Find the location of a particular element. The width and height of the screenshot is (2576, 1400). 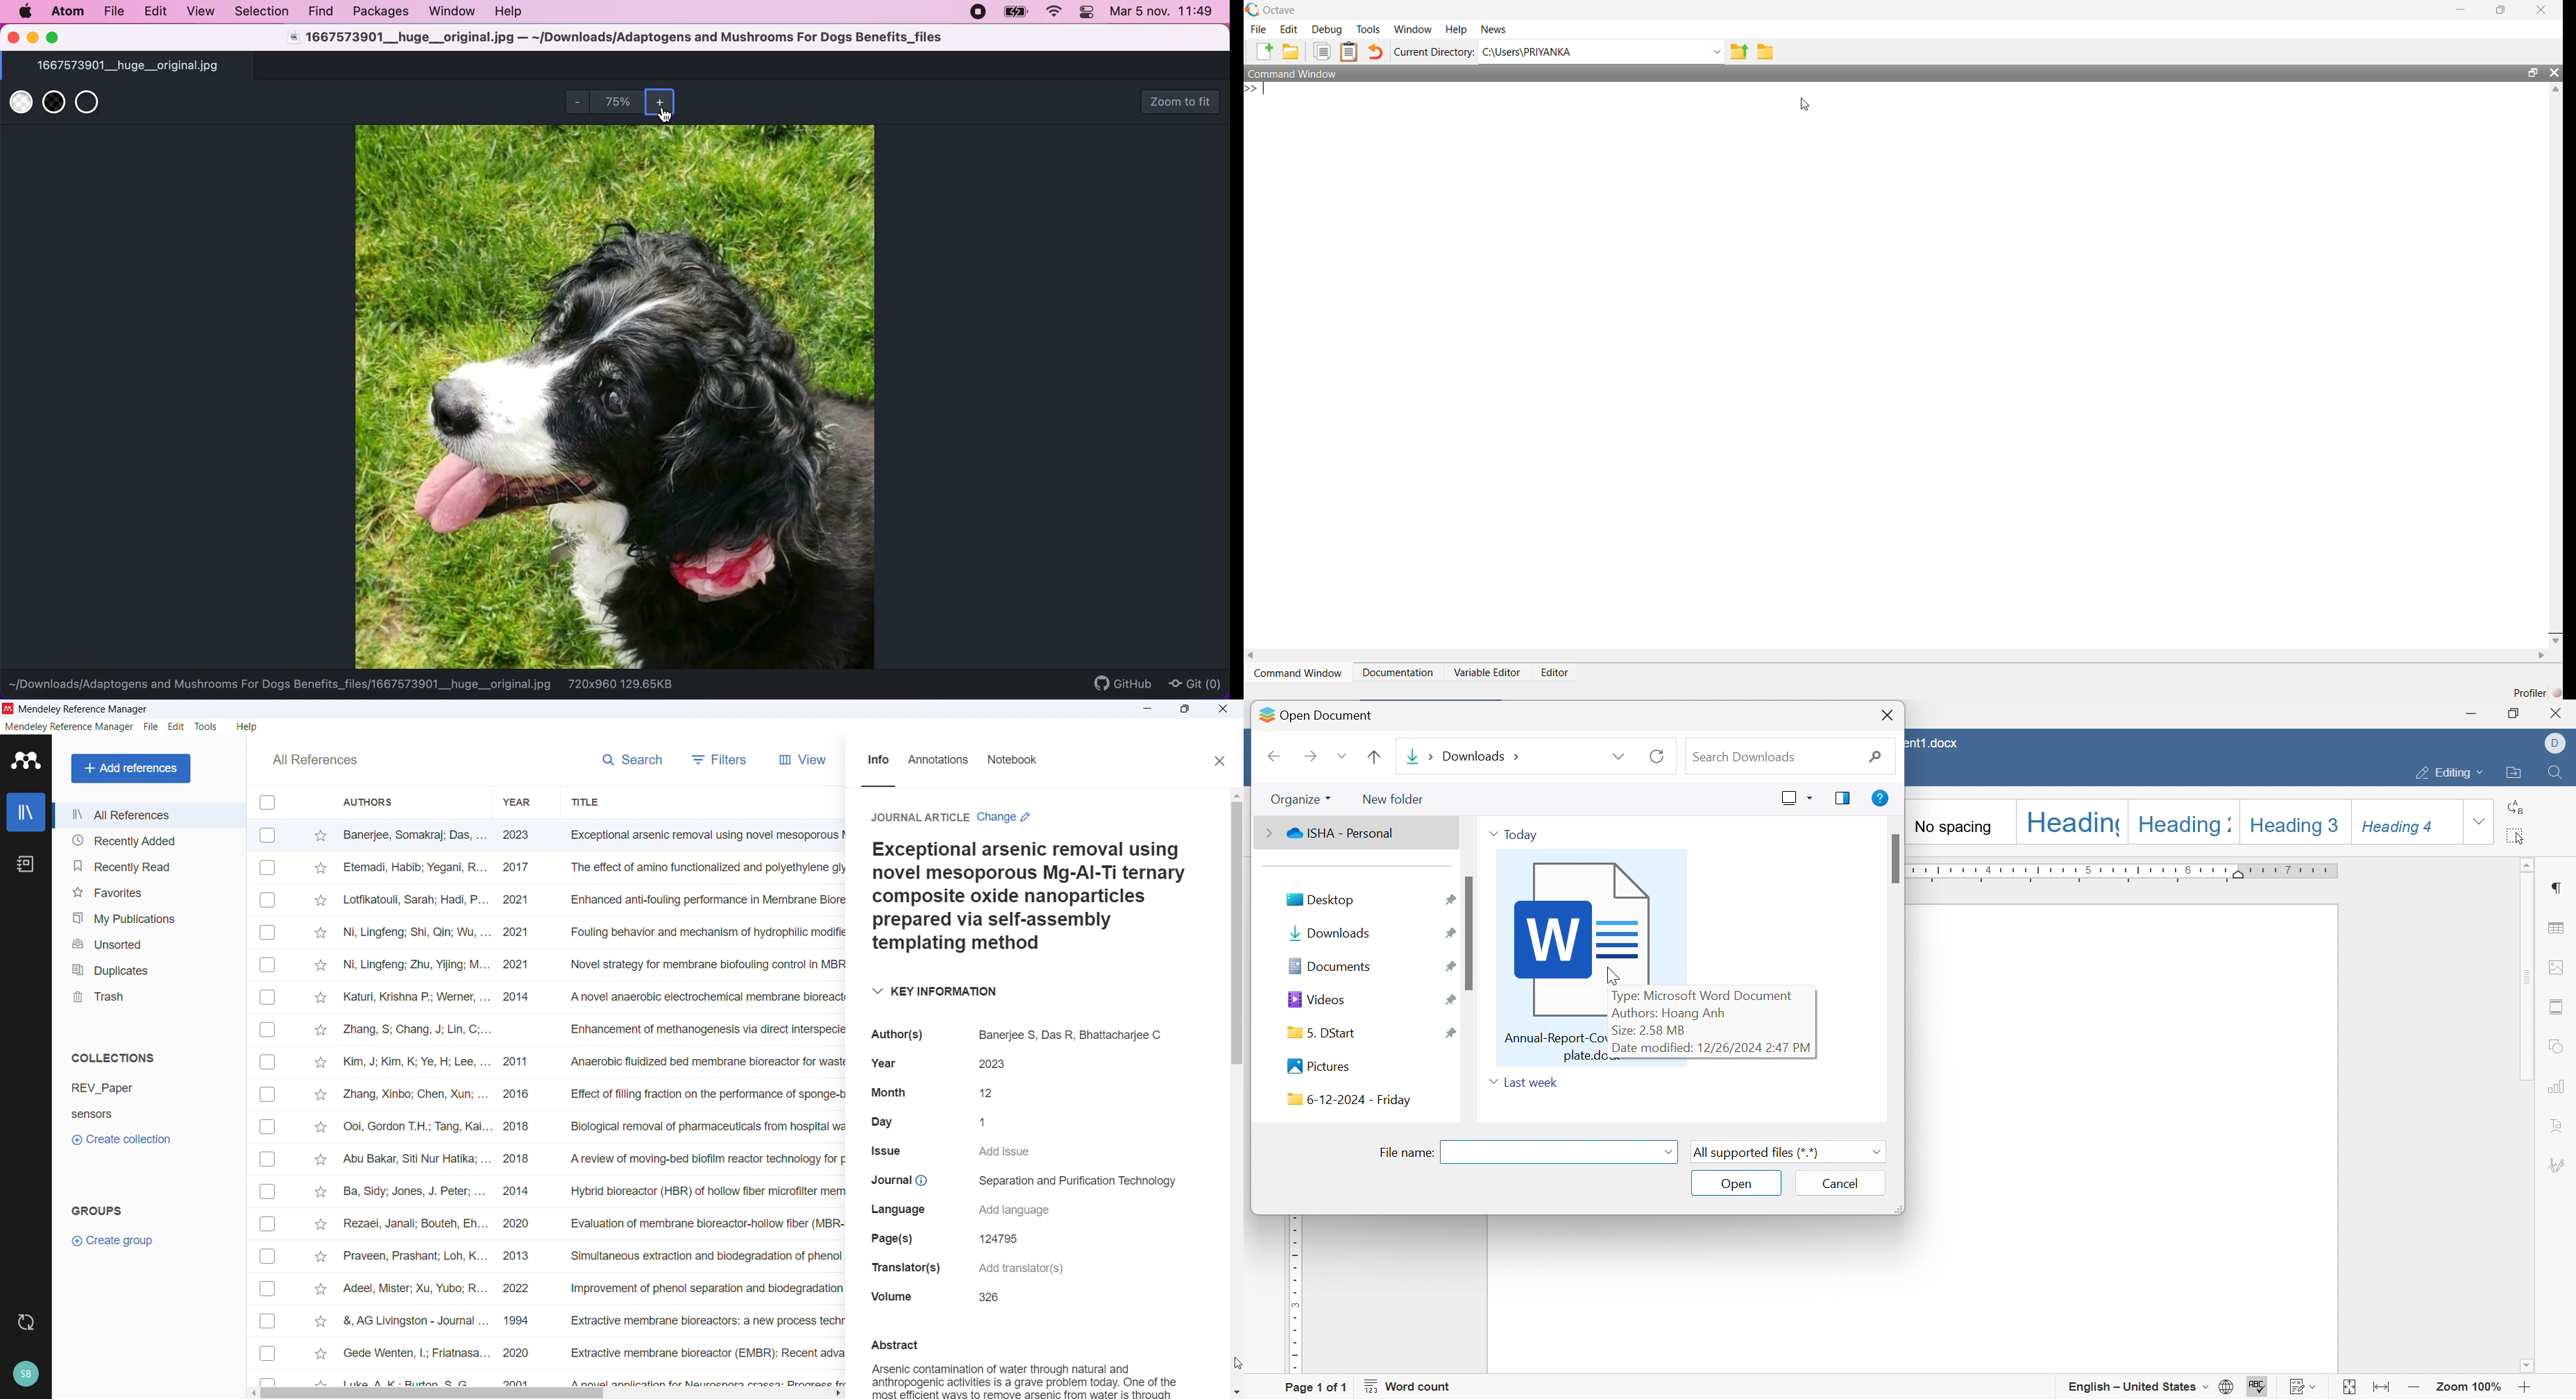

panel control is located at coordinates (1089, 13).